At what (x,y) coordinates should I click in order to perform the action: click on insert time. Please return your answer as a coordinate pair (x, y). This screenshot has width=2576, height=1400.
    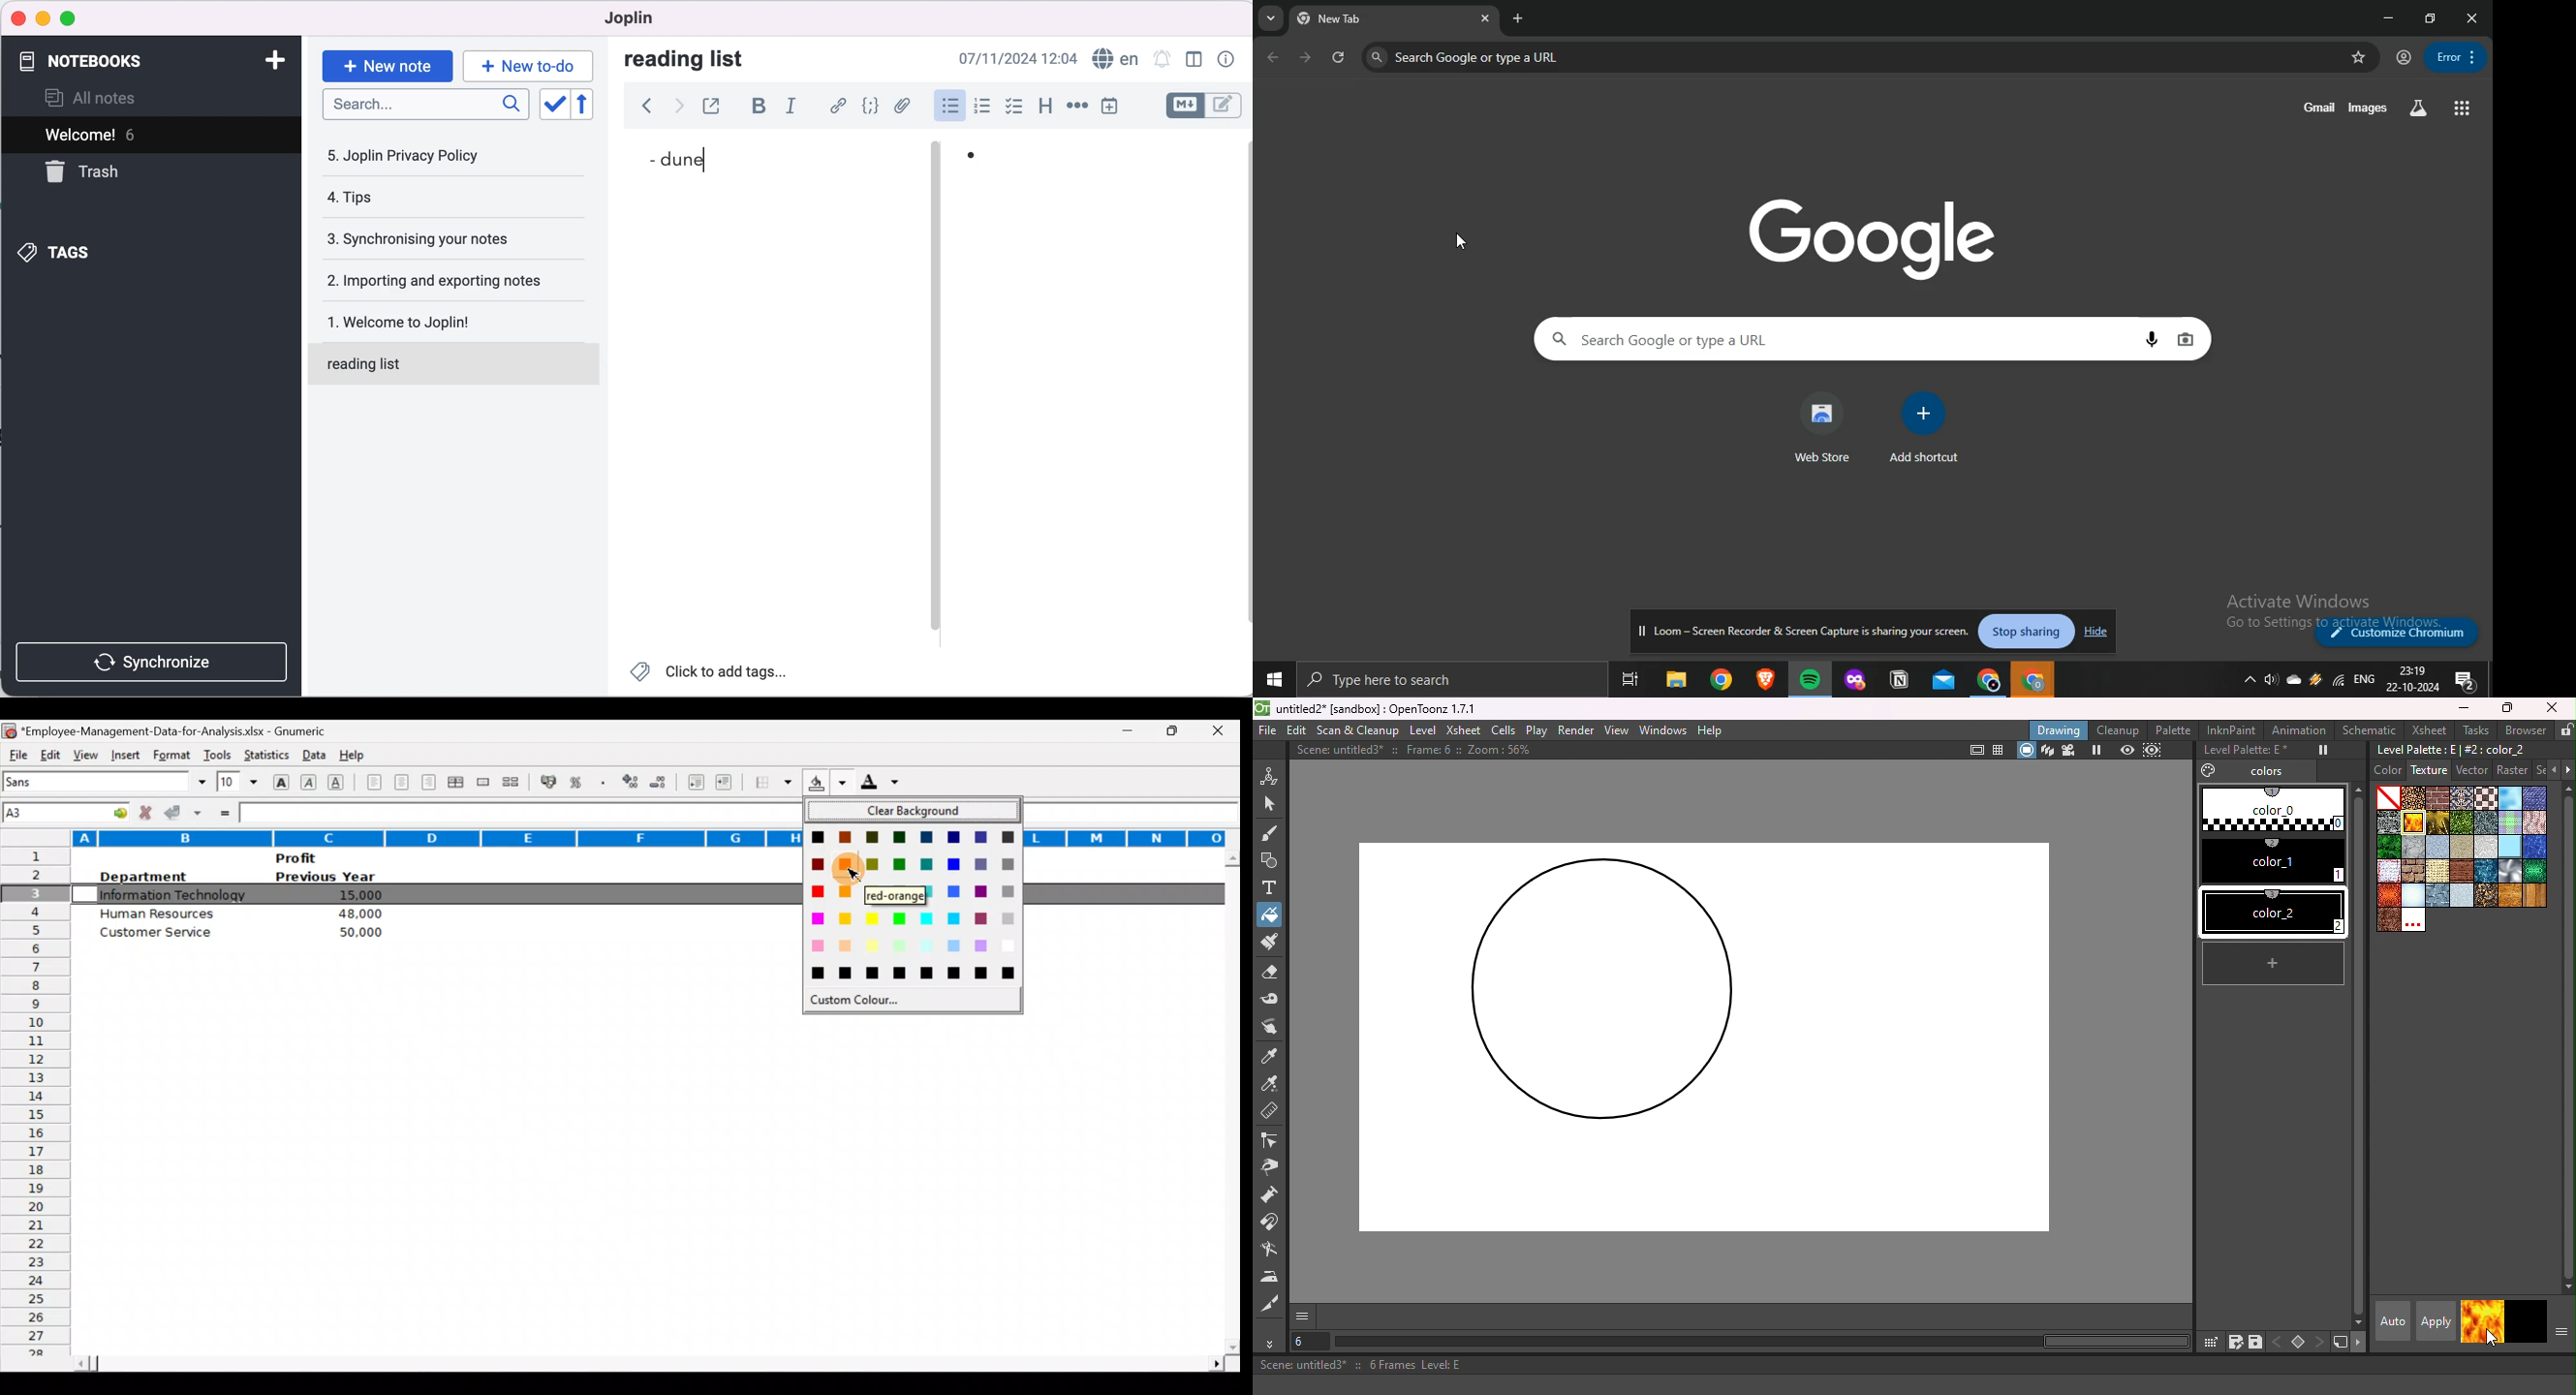
    Looking at the image, I should click on (1109, 108).